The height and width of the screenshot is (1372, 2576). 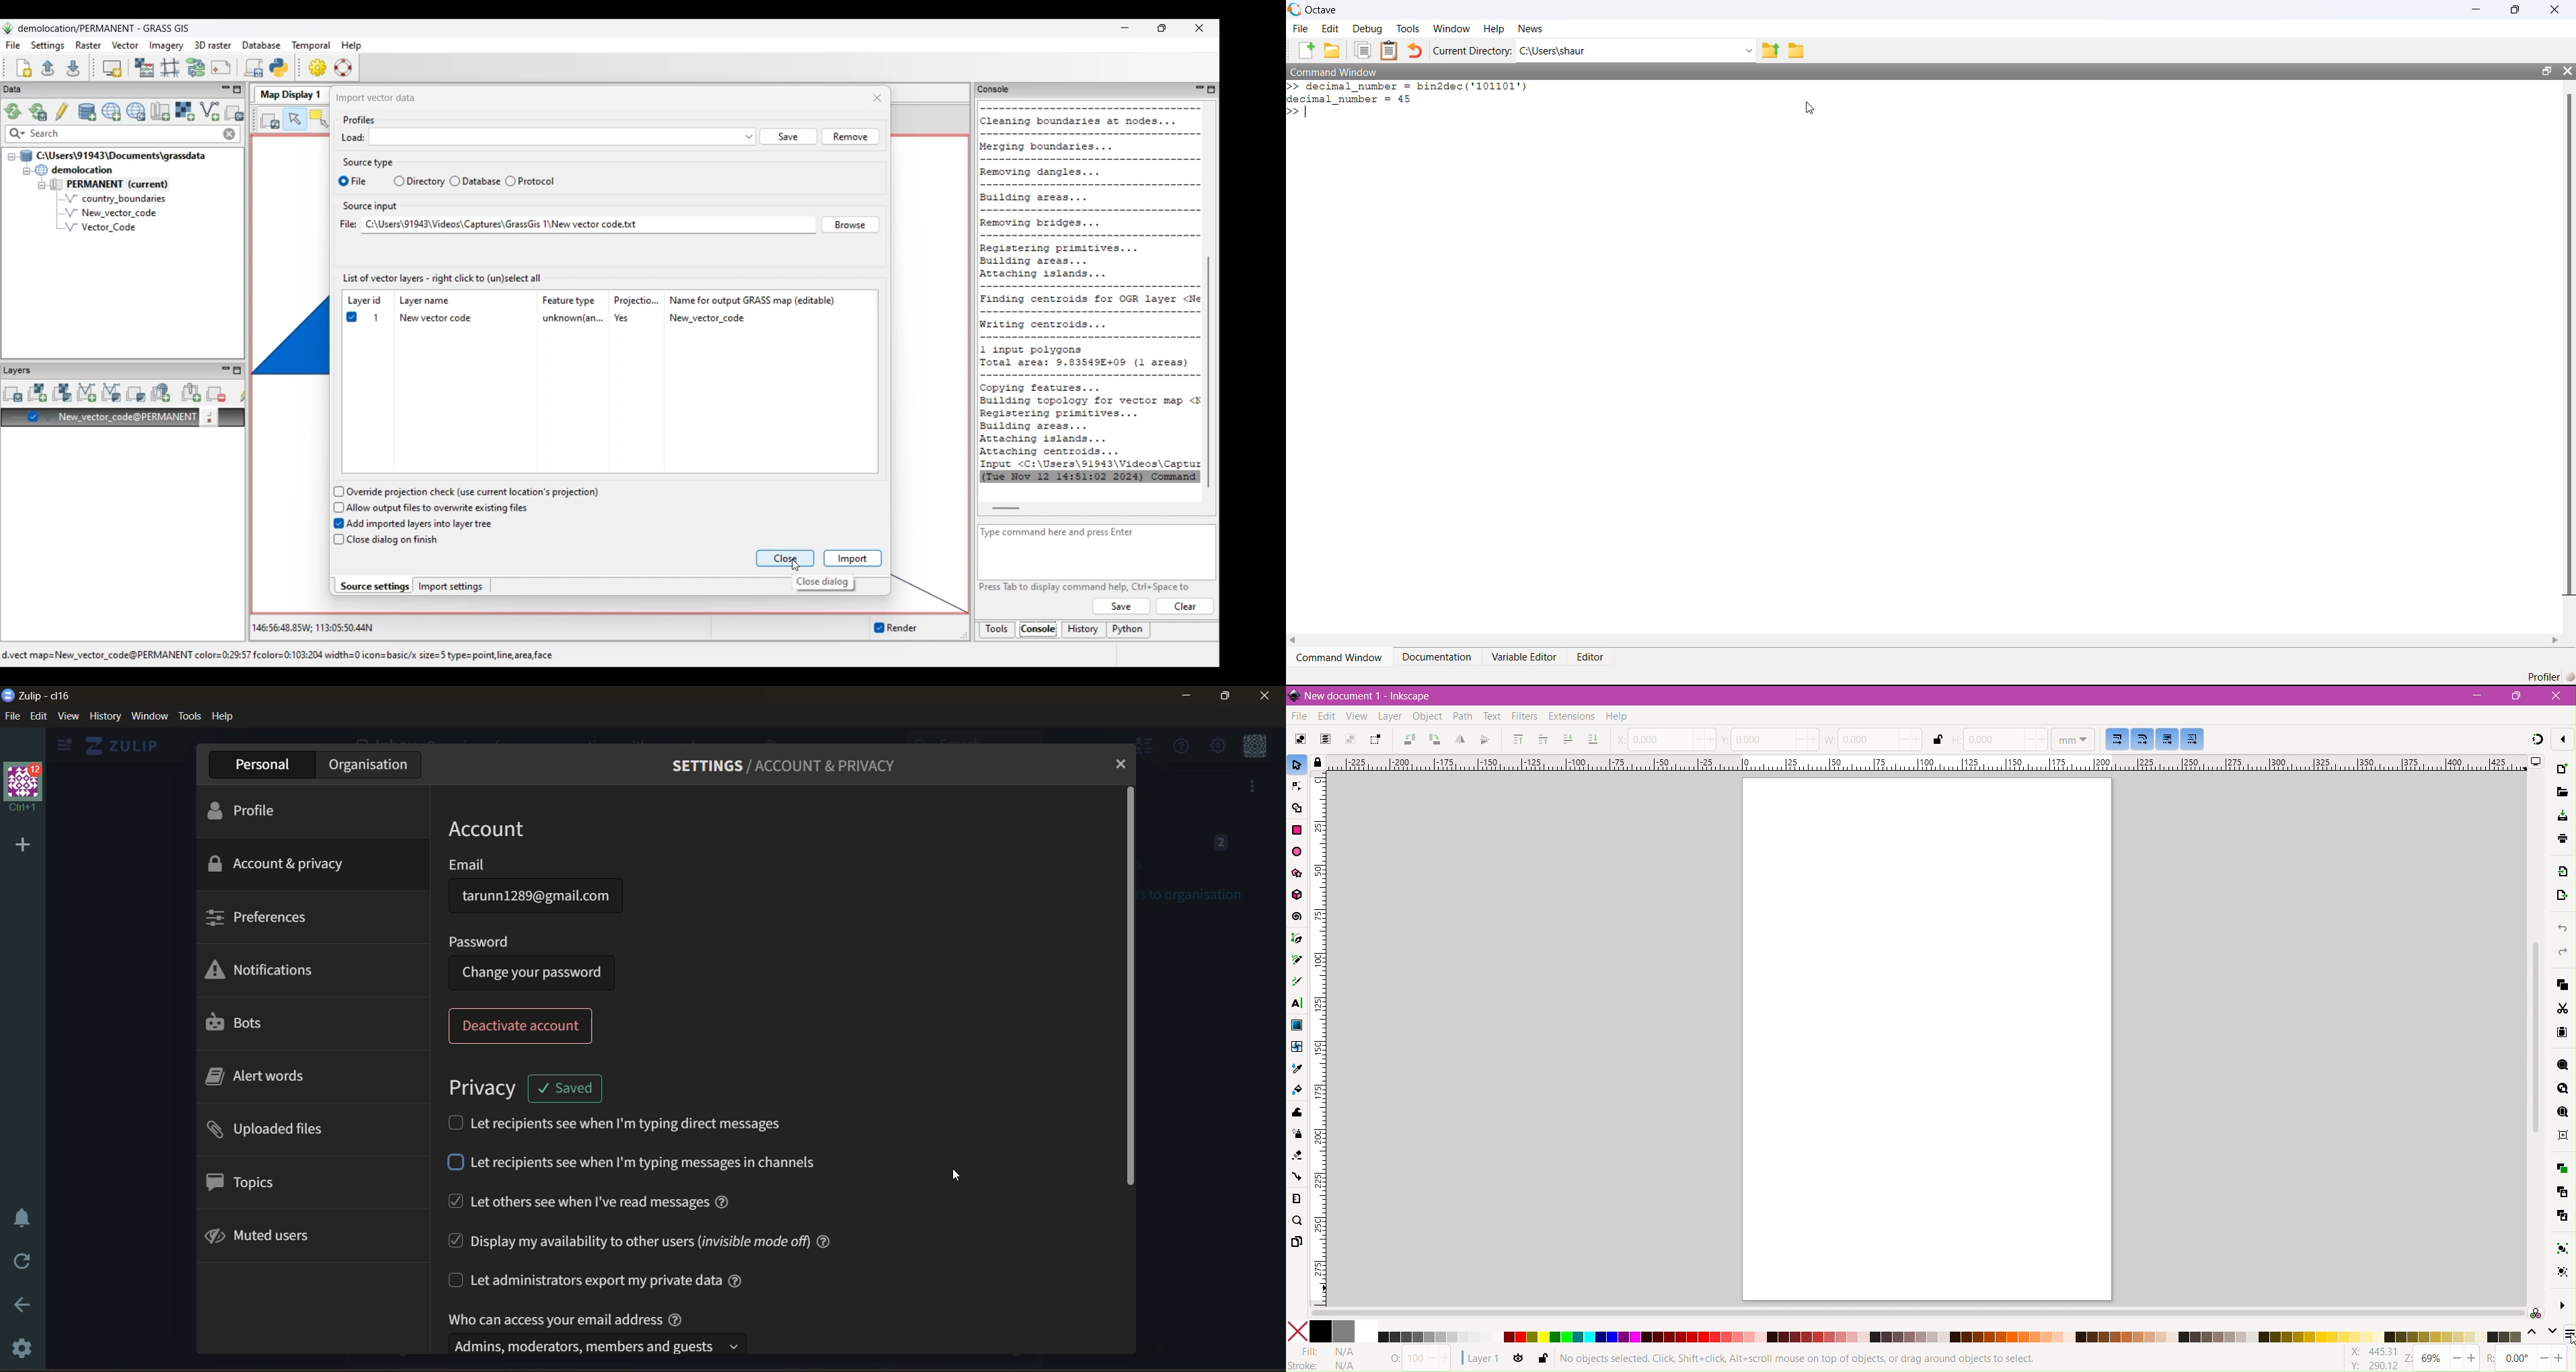 I want to click on setting, so click(x=1217, y=748).